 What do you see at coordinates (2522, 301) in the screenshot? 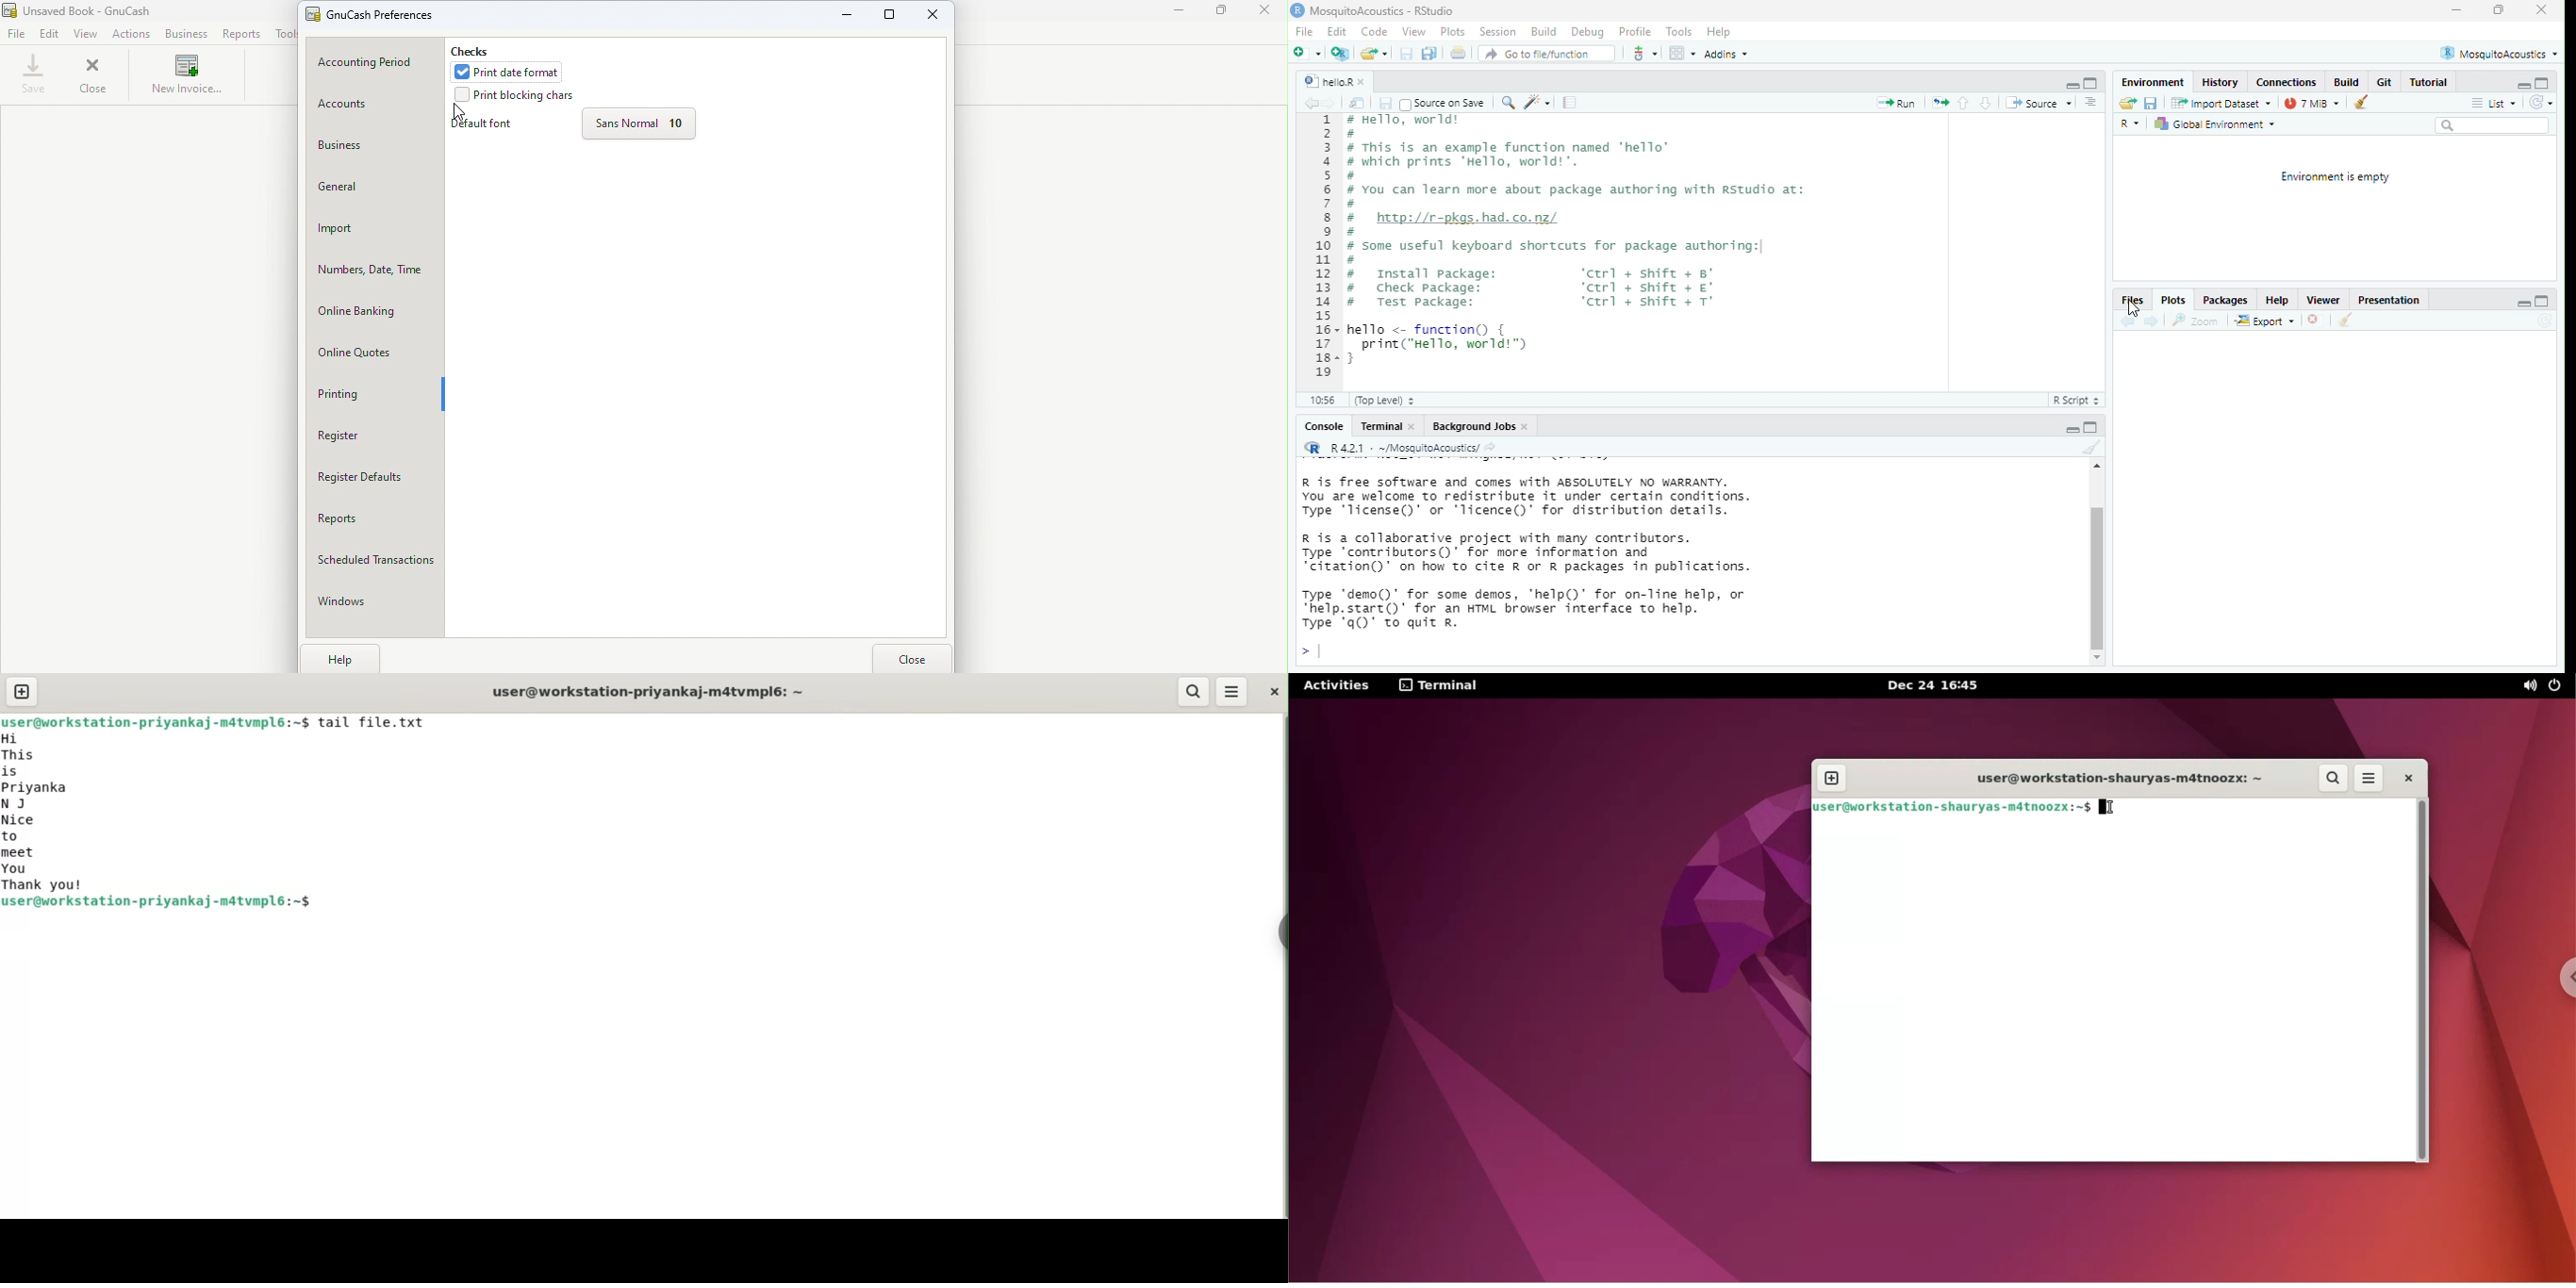
I see `hide r script` at bounding box center [2522, 301].